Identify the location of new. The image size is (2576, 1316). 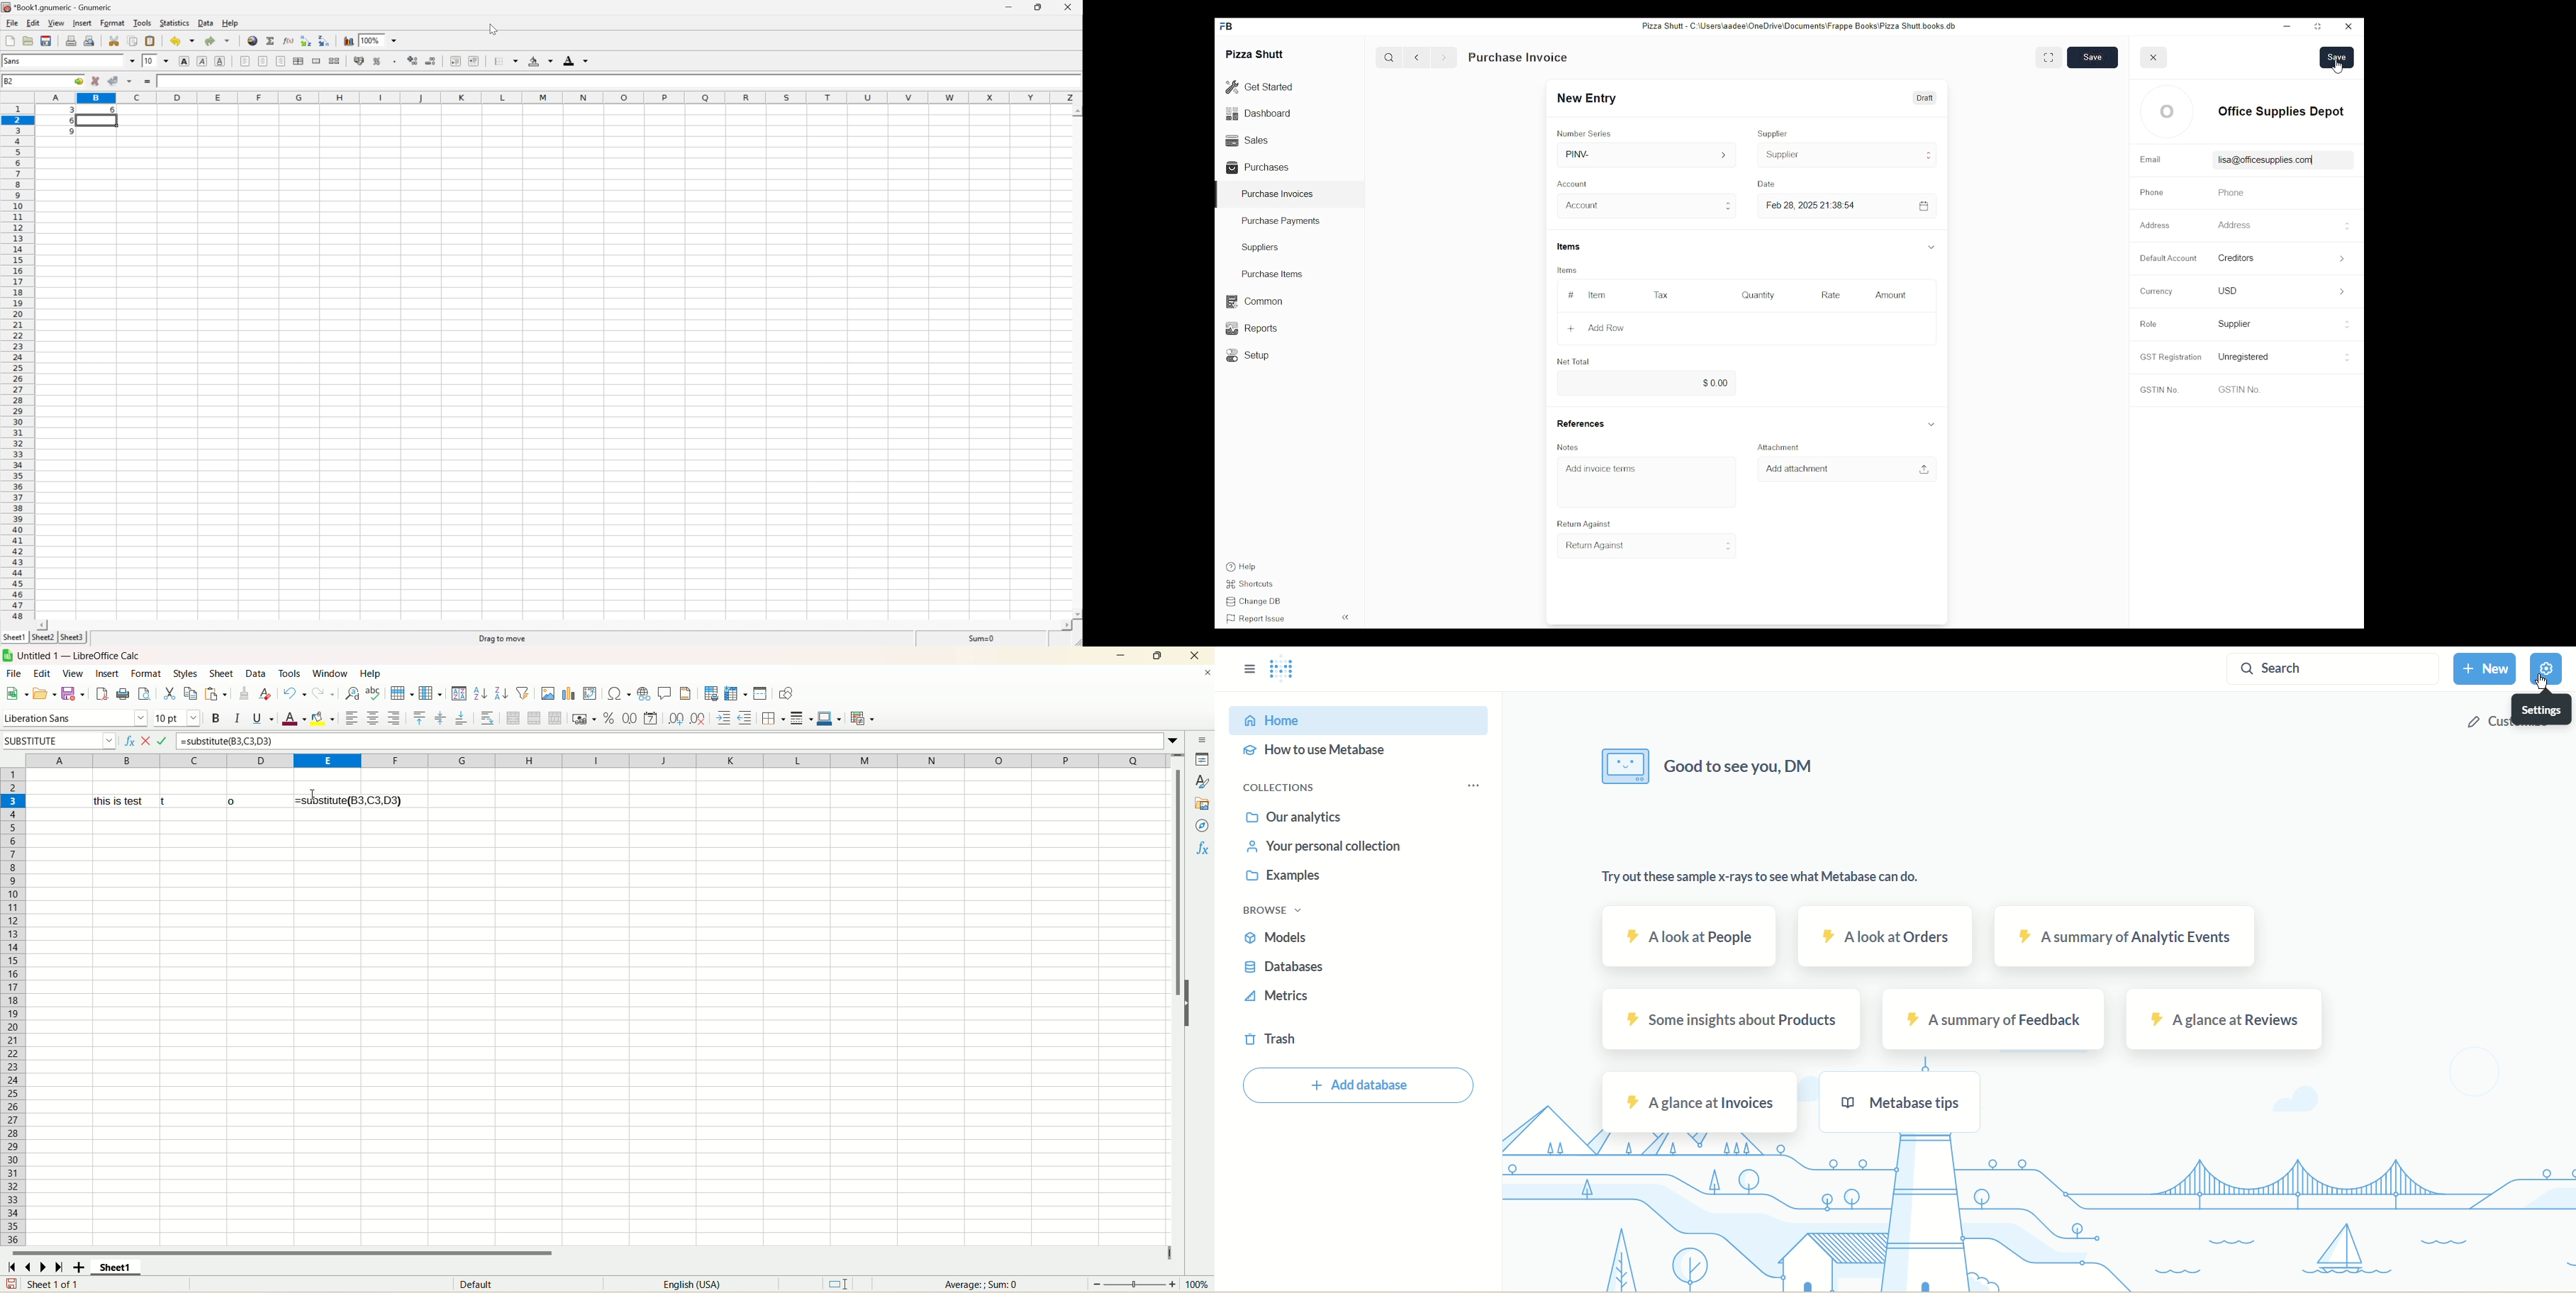
(17, 693).